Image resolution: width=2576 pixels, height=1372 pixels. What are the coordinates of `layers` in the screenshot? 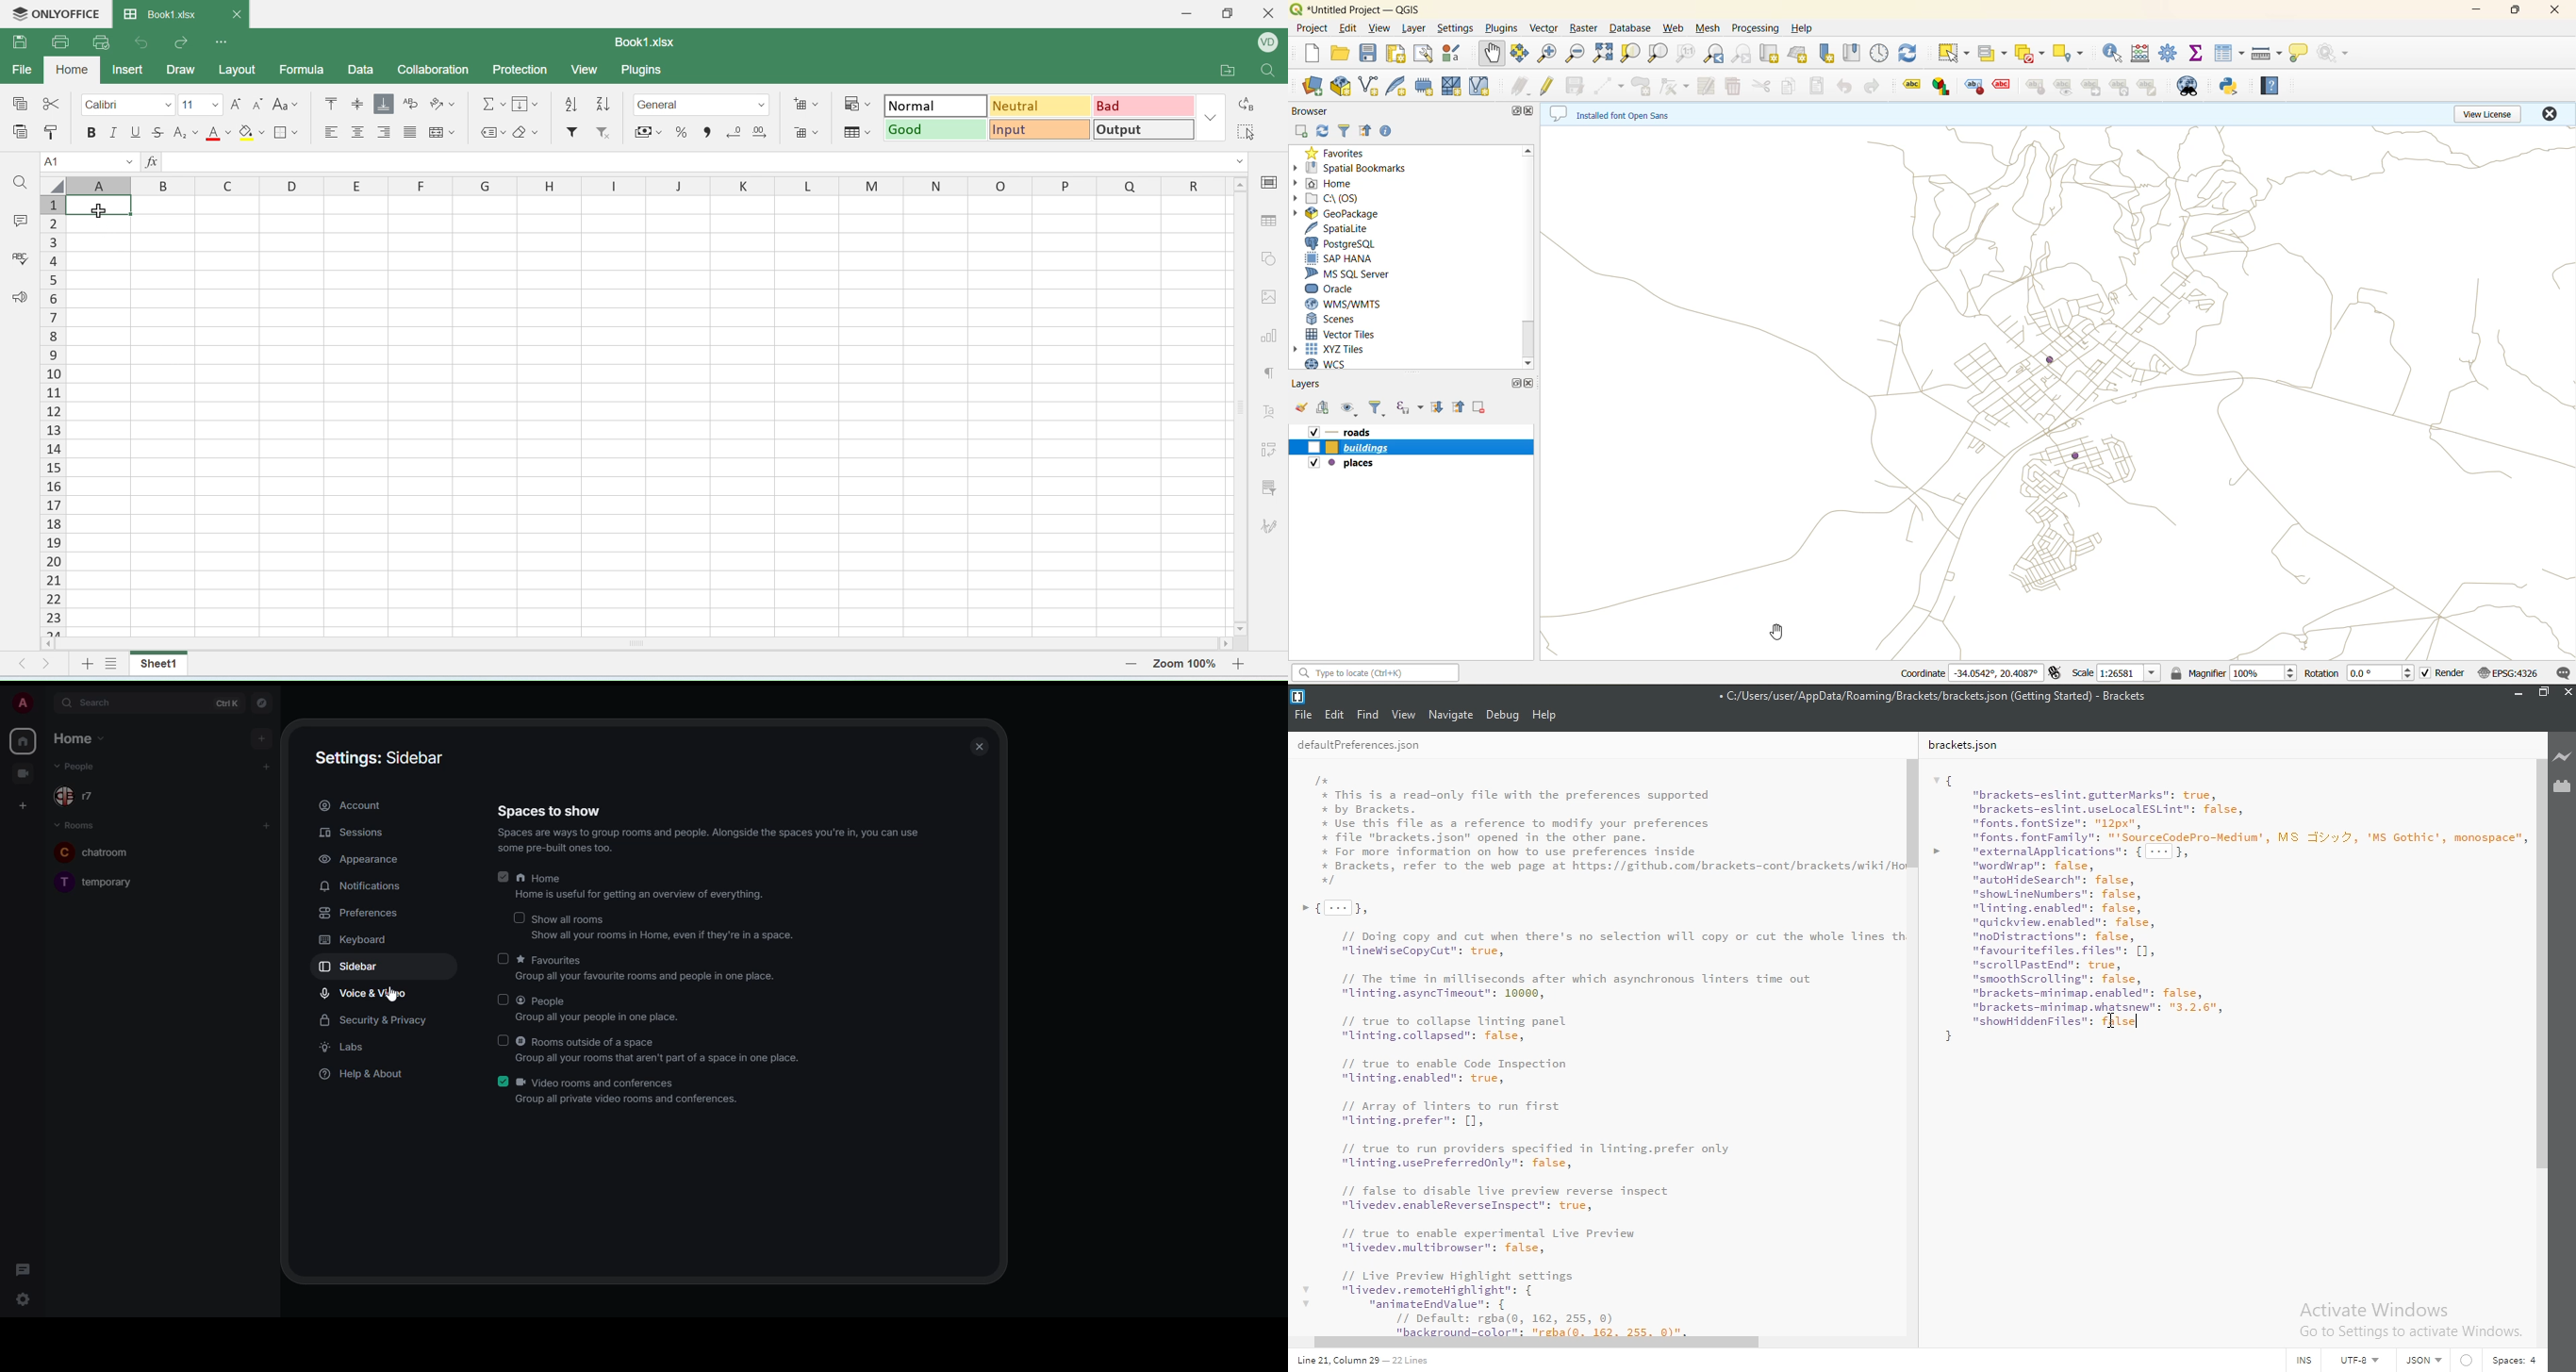 It's located at (1311, 384).